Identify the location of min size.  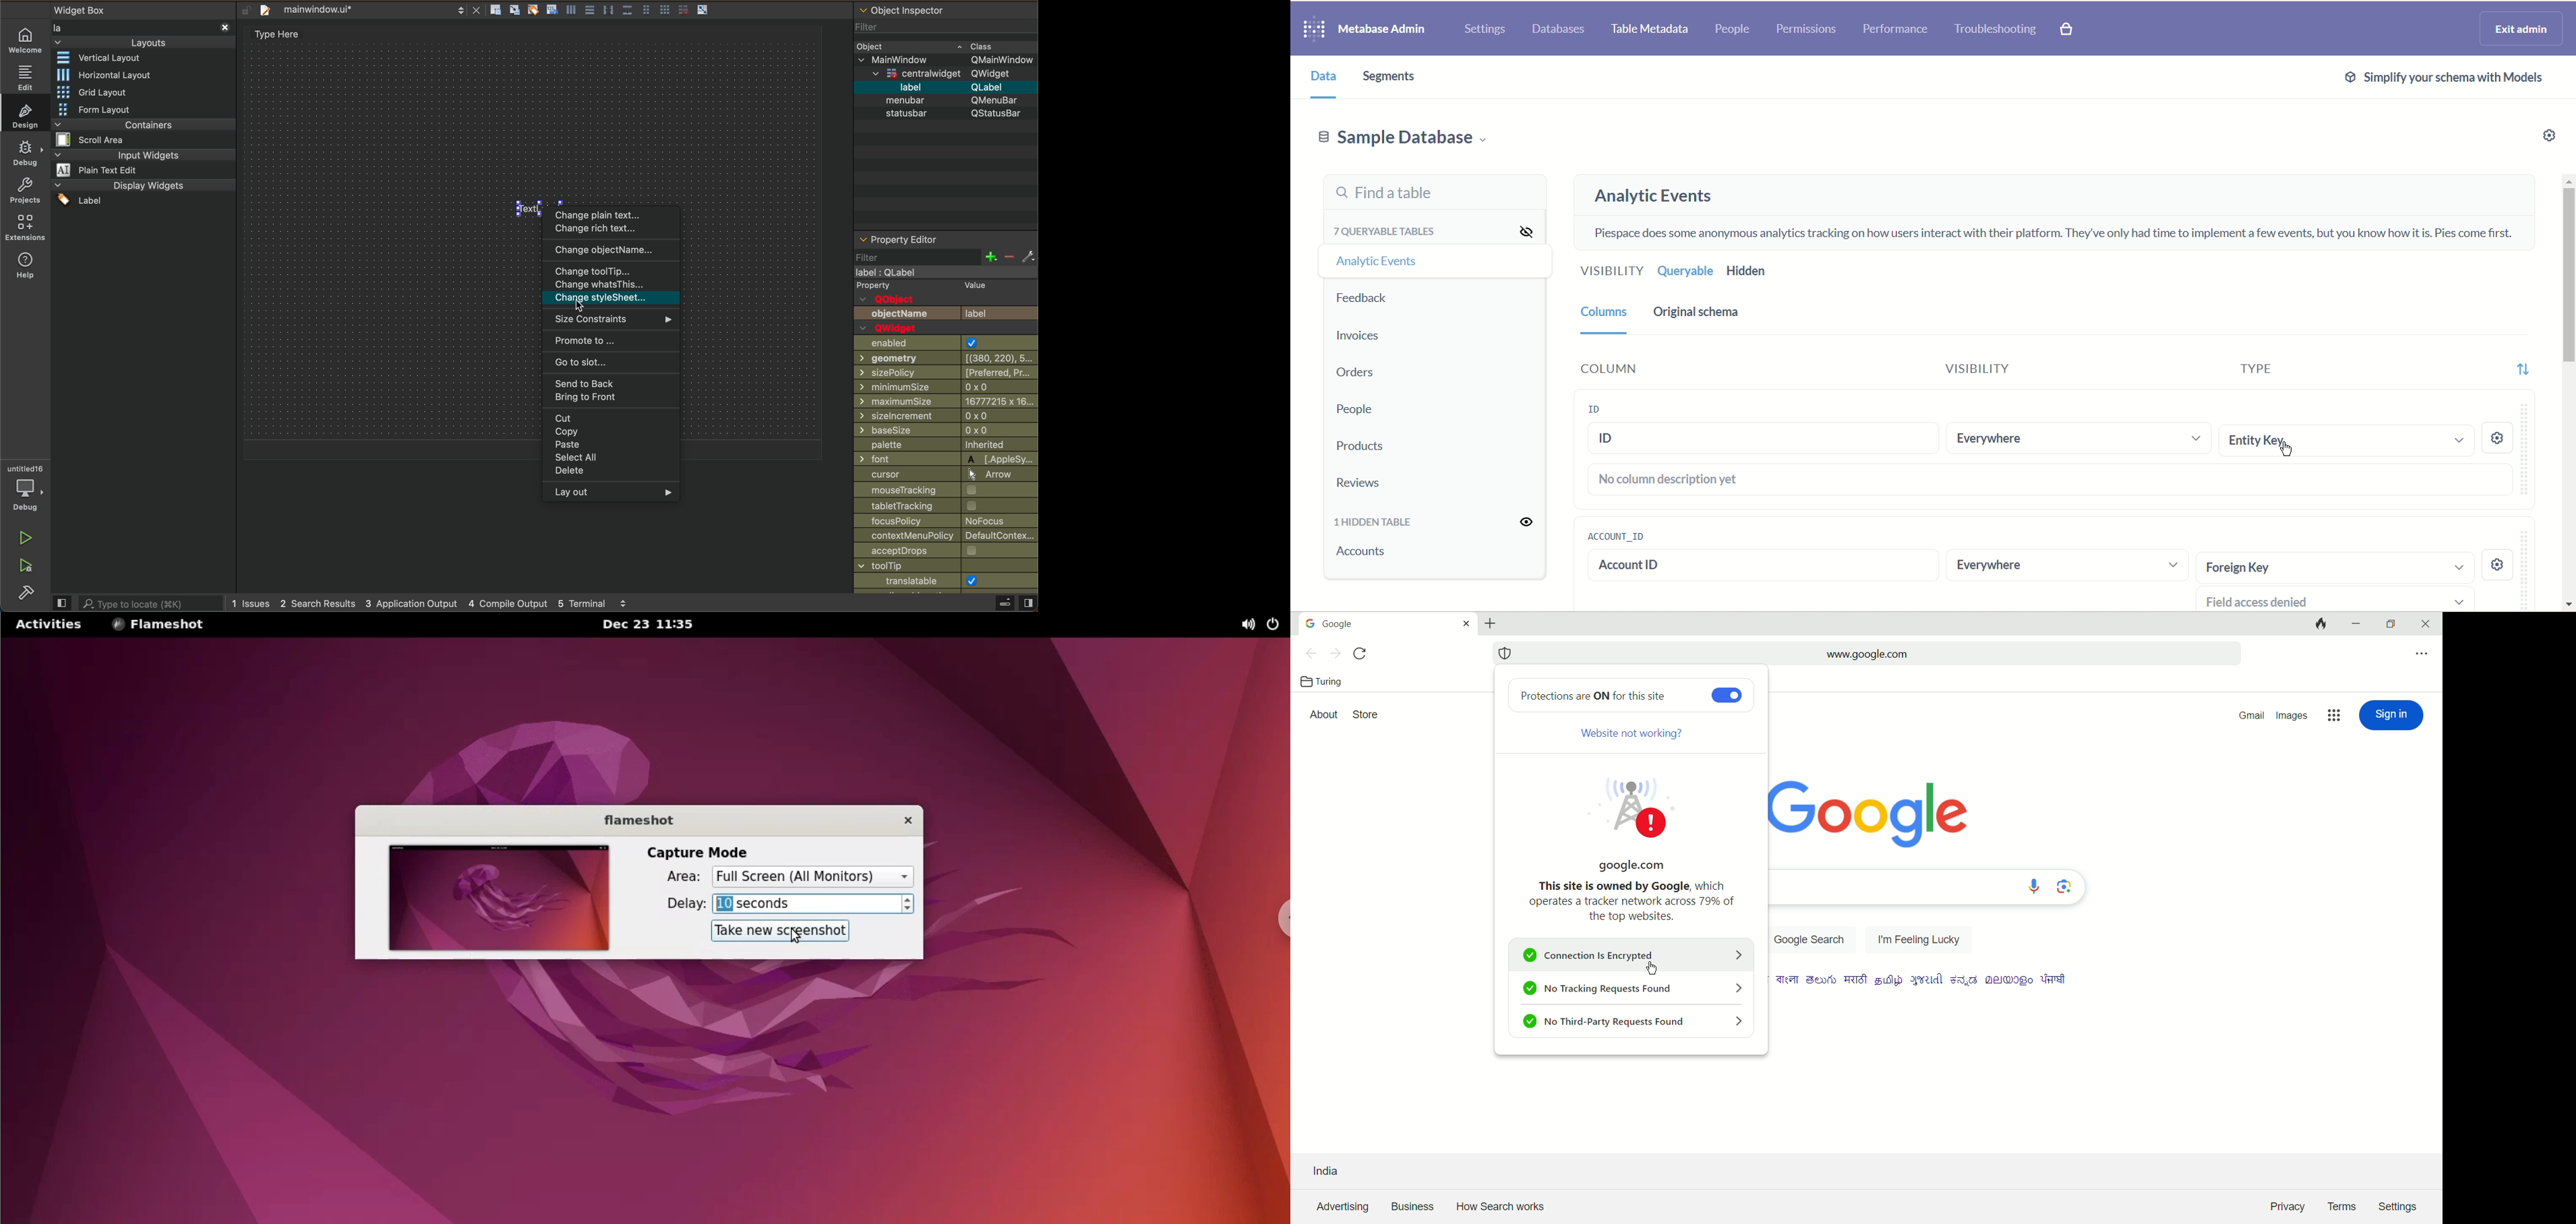
(947, 386).